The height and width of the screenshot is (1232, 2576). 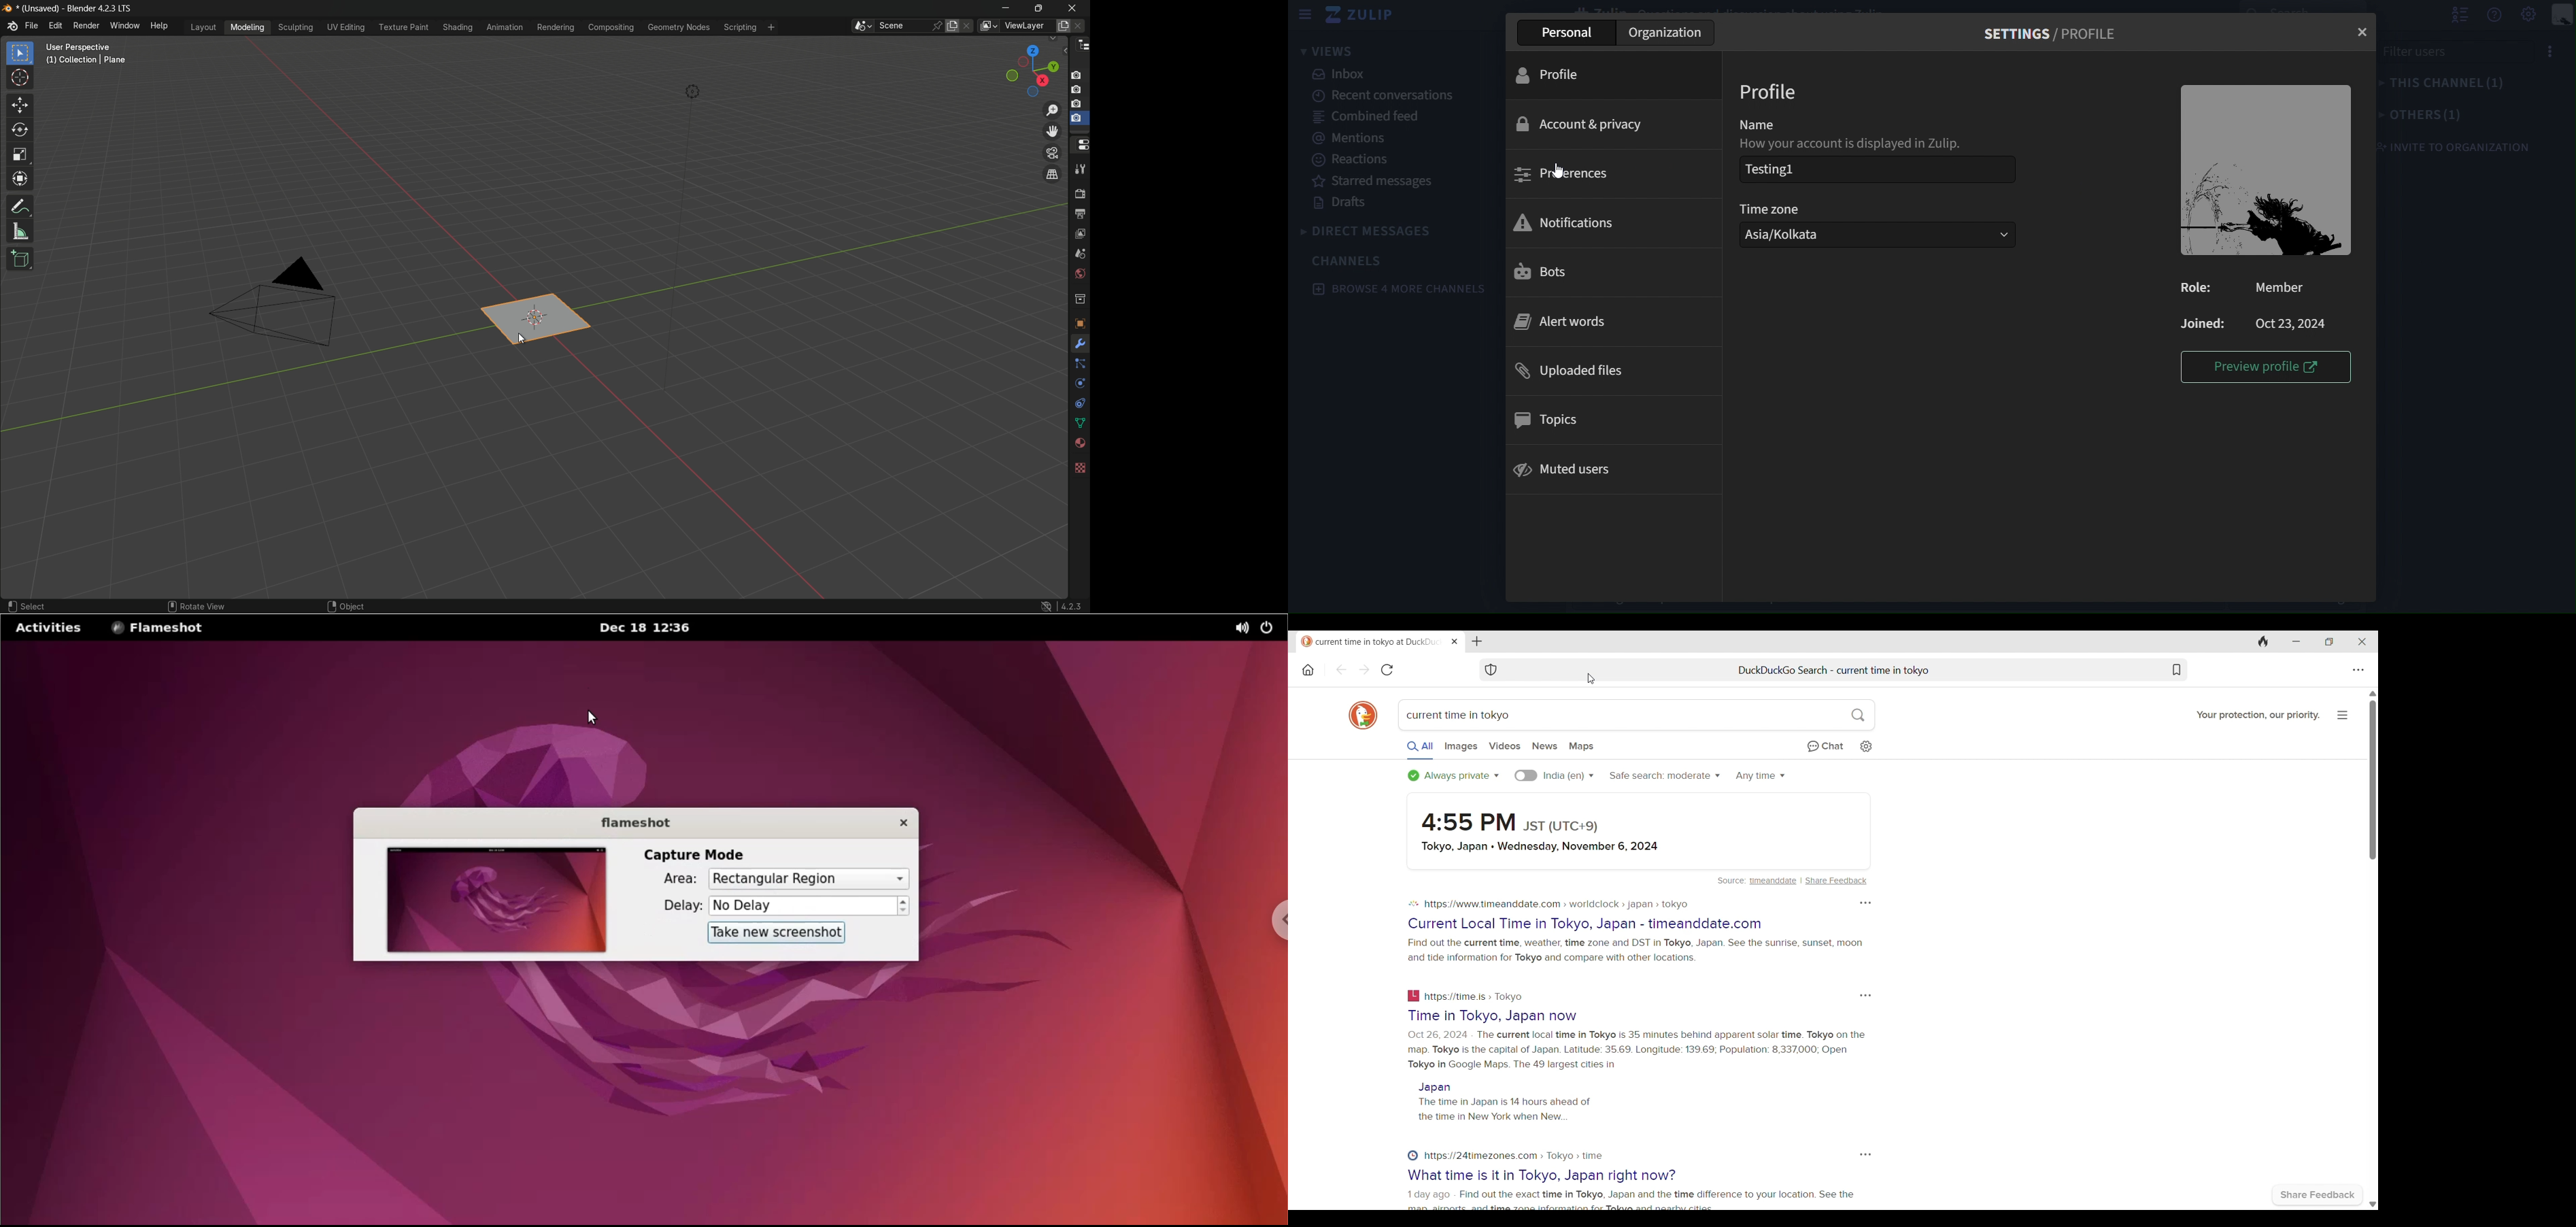 What do you see at coordinates (1306, 14) in the screenshot?
I see `sidebar` at bounding box center [1306, 14].